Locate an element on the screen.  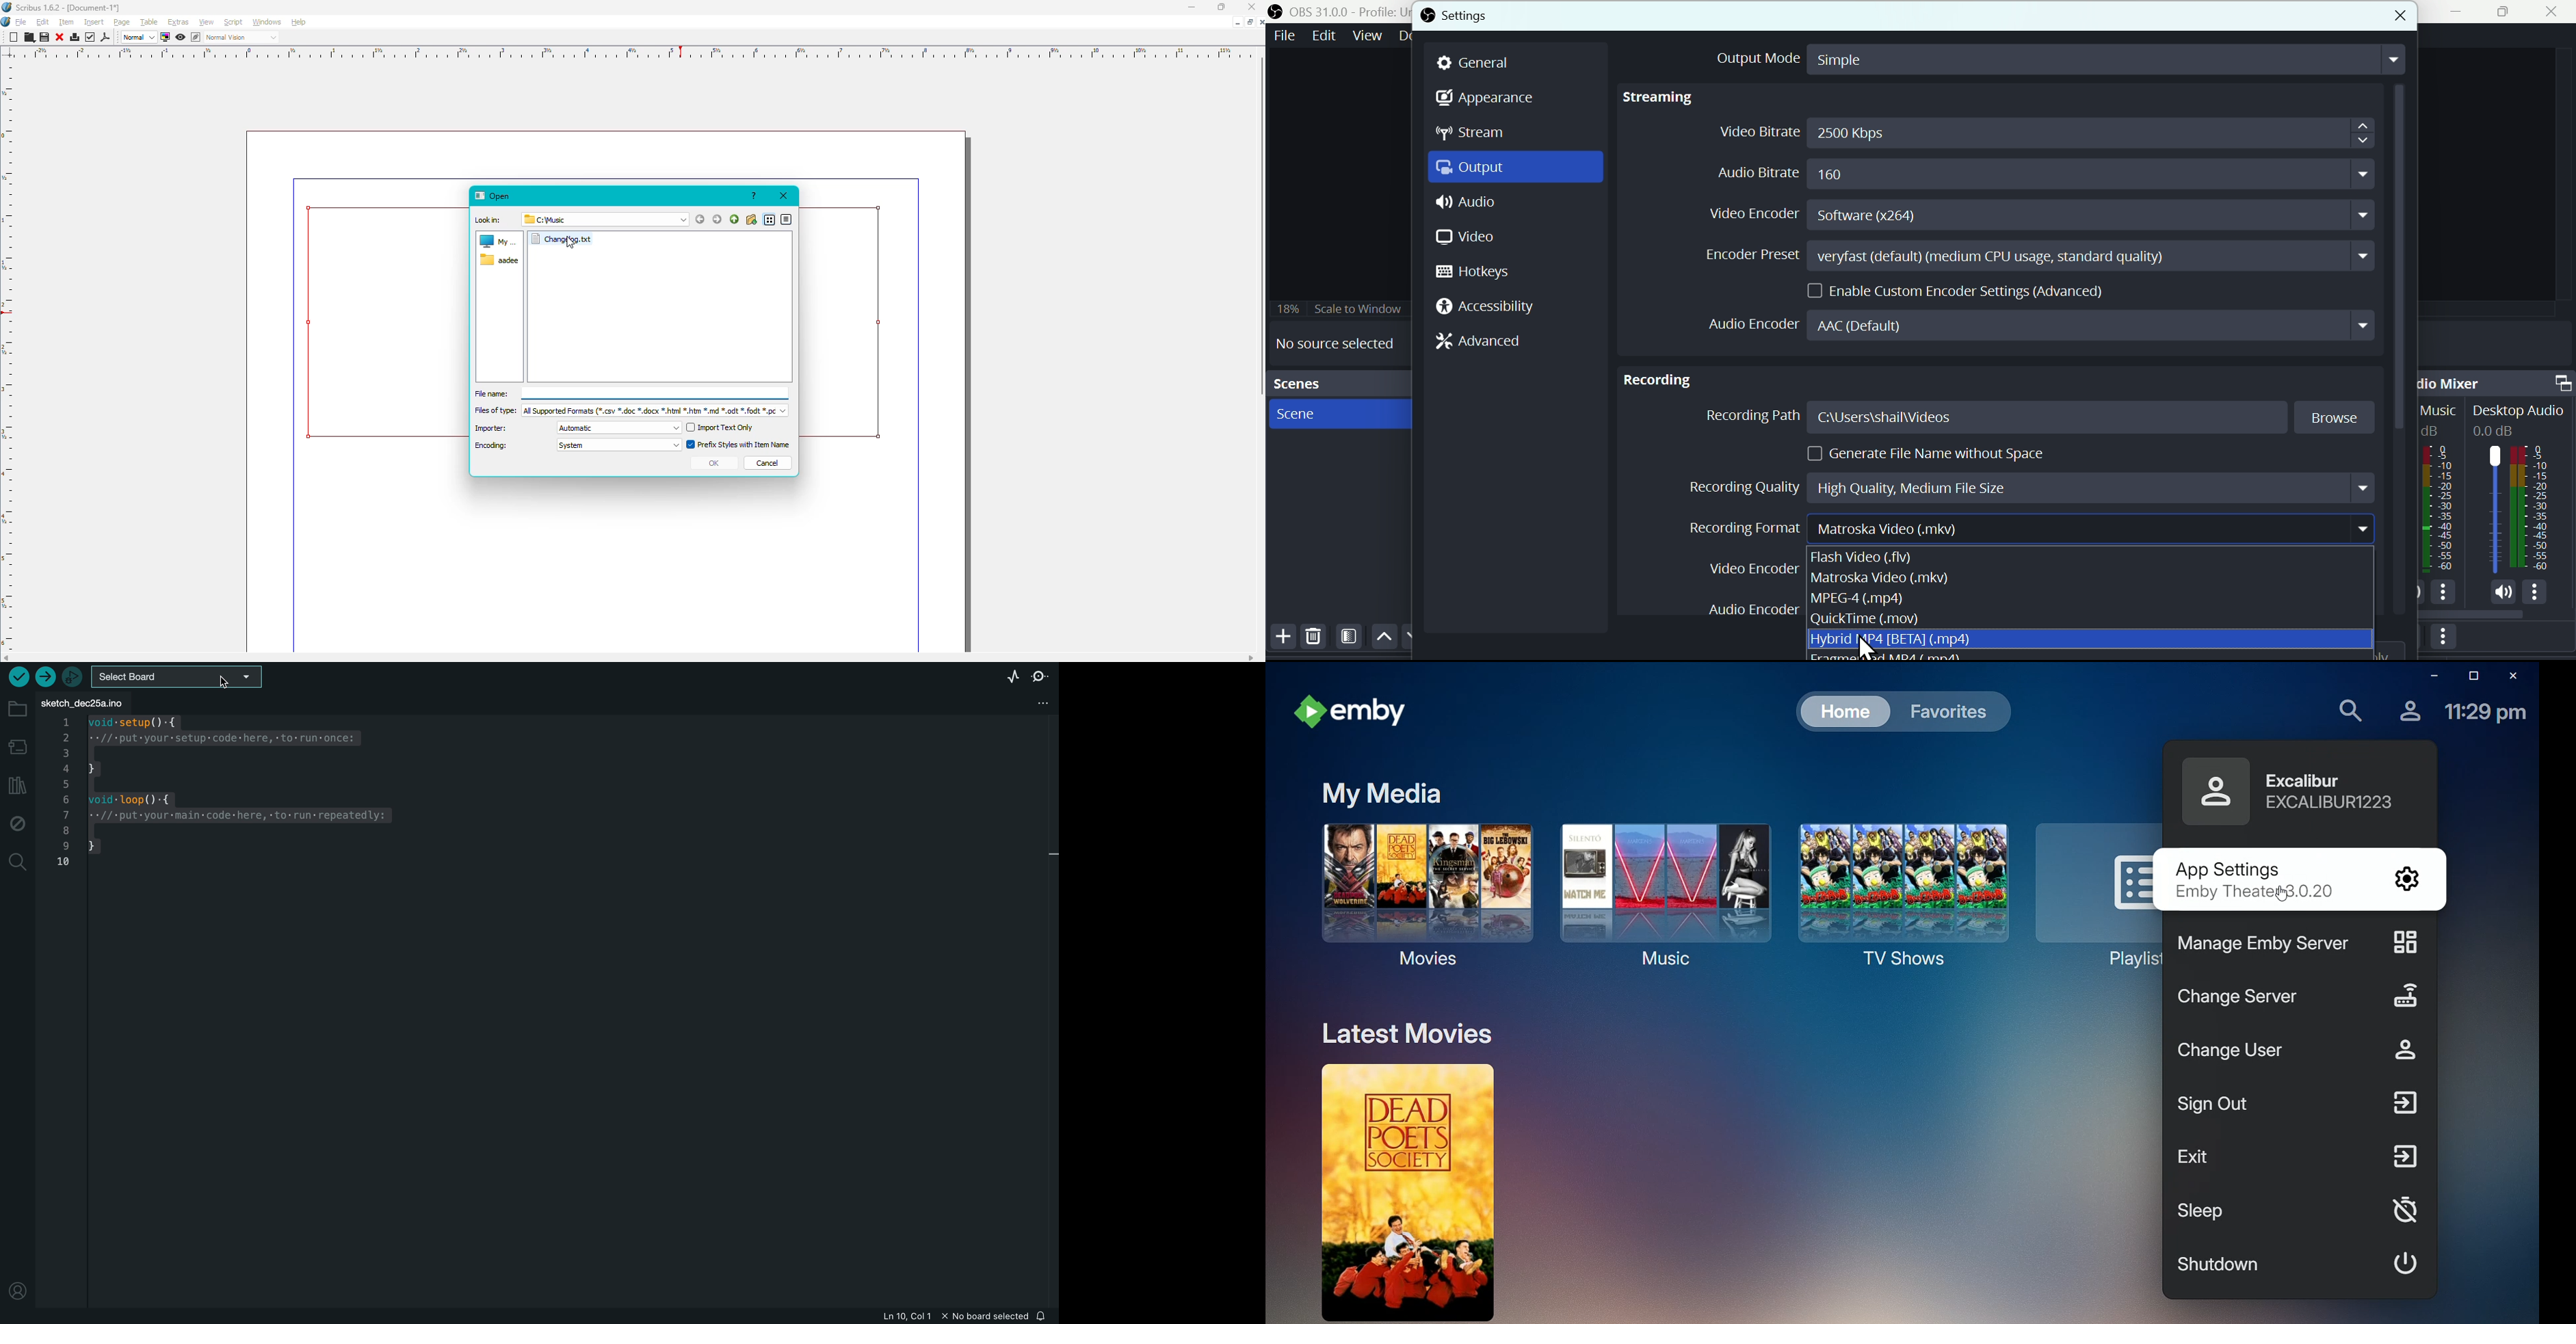
add folder is located at coordinates (753, 219).